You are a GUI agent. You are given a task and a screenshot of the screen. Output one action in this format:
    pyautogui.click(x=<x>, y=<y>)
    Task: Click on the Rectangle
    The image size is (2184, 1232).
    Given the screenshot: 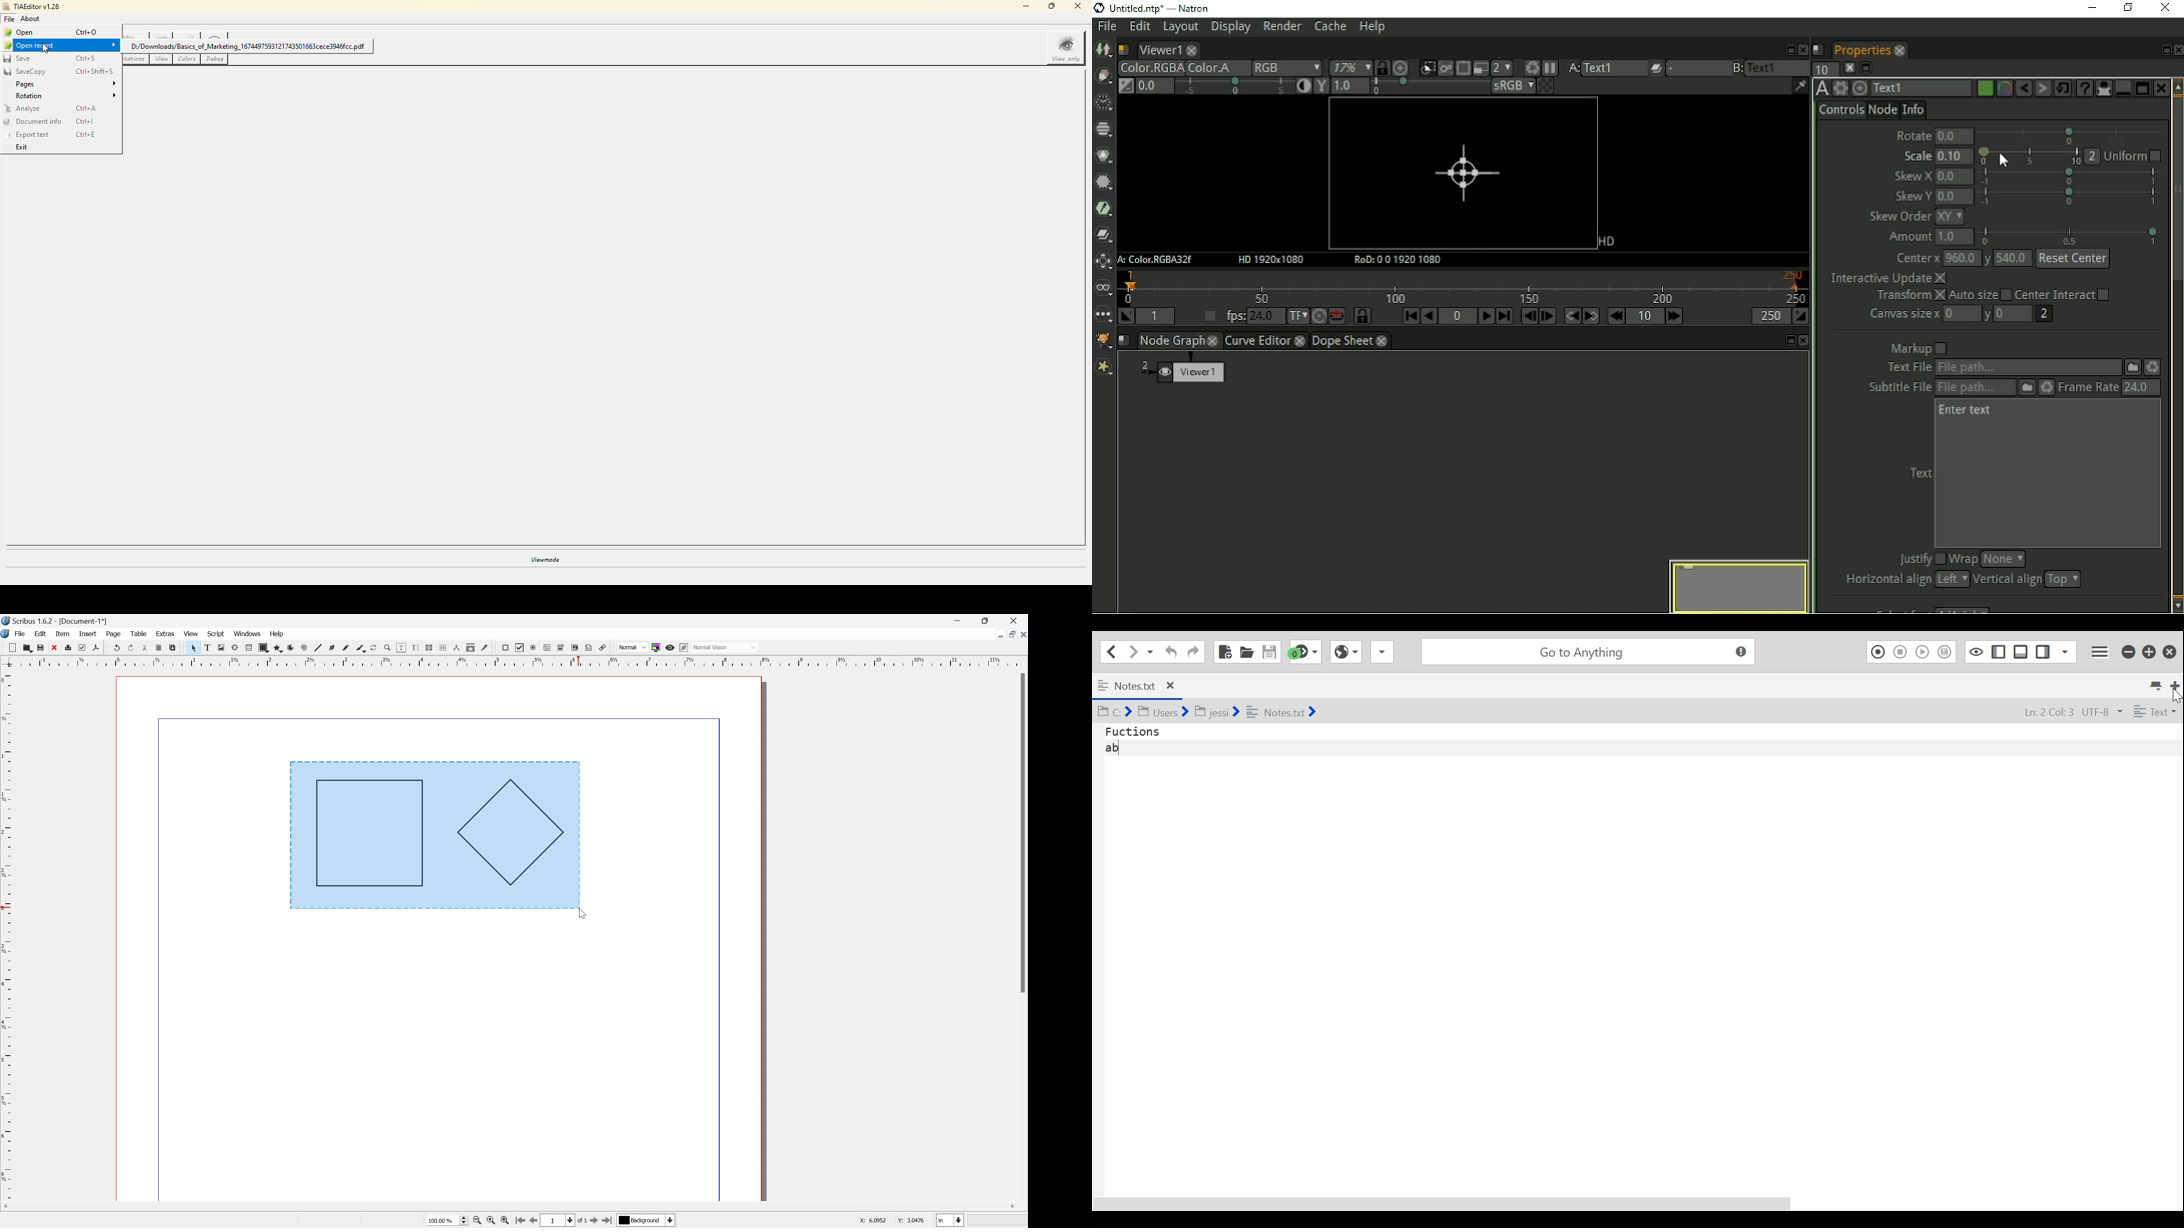 What is the action you would take?
    pyautogui.click(x=369, y=834)
    